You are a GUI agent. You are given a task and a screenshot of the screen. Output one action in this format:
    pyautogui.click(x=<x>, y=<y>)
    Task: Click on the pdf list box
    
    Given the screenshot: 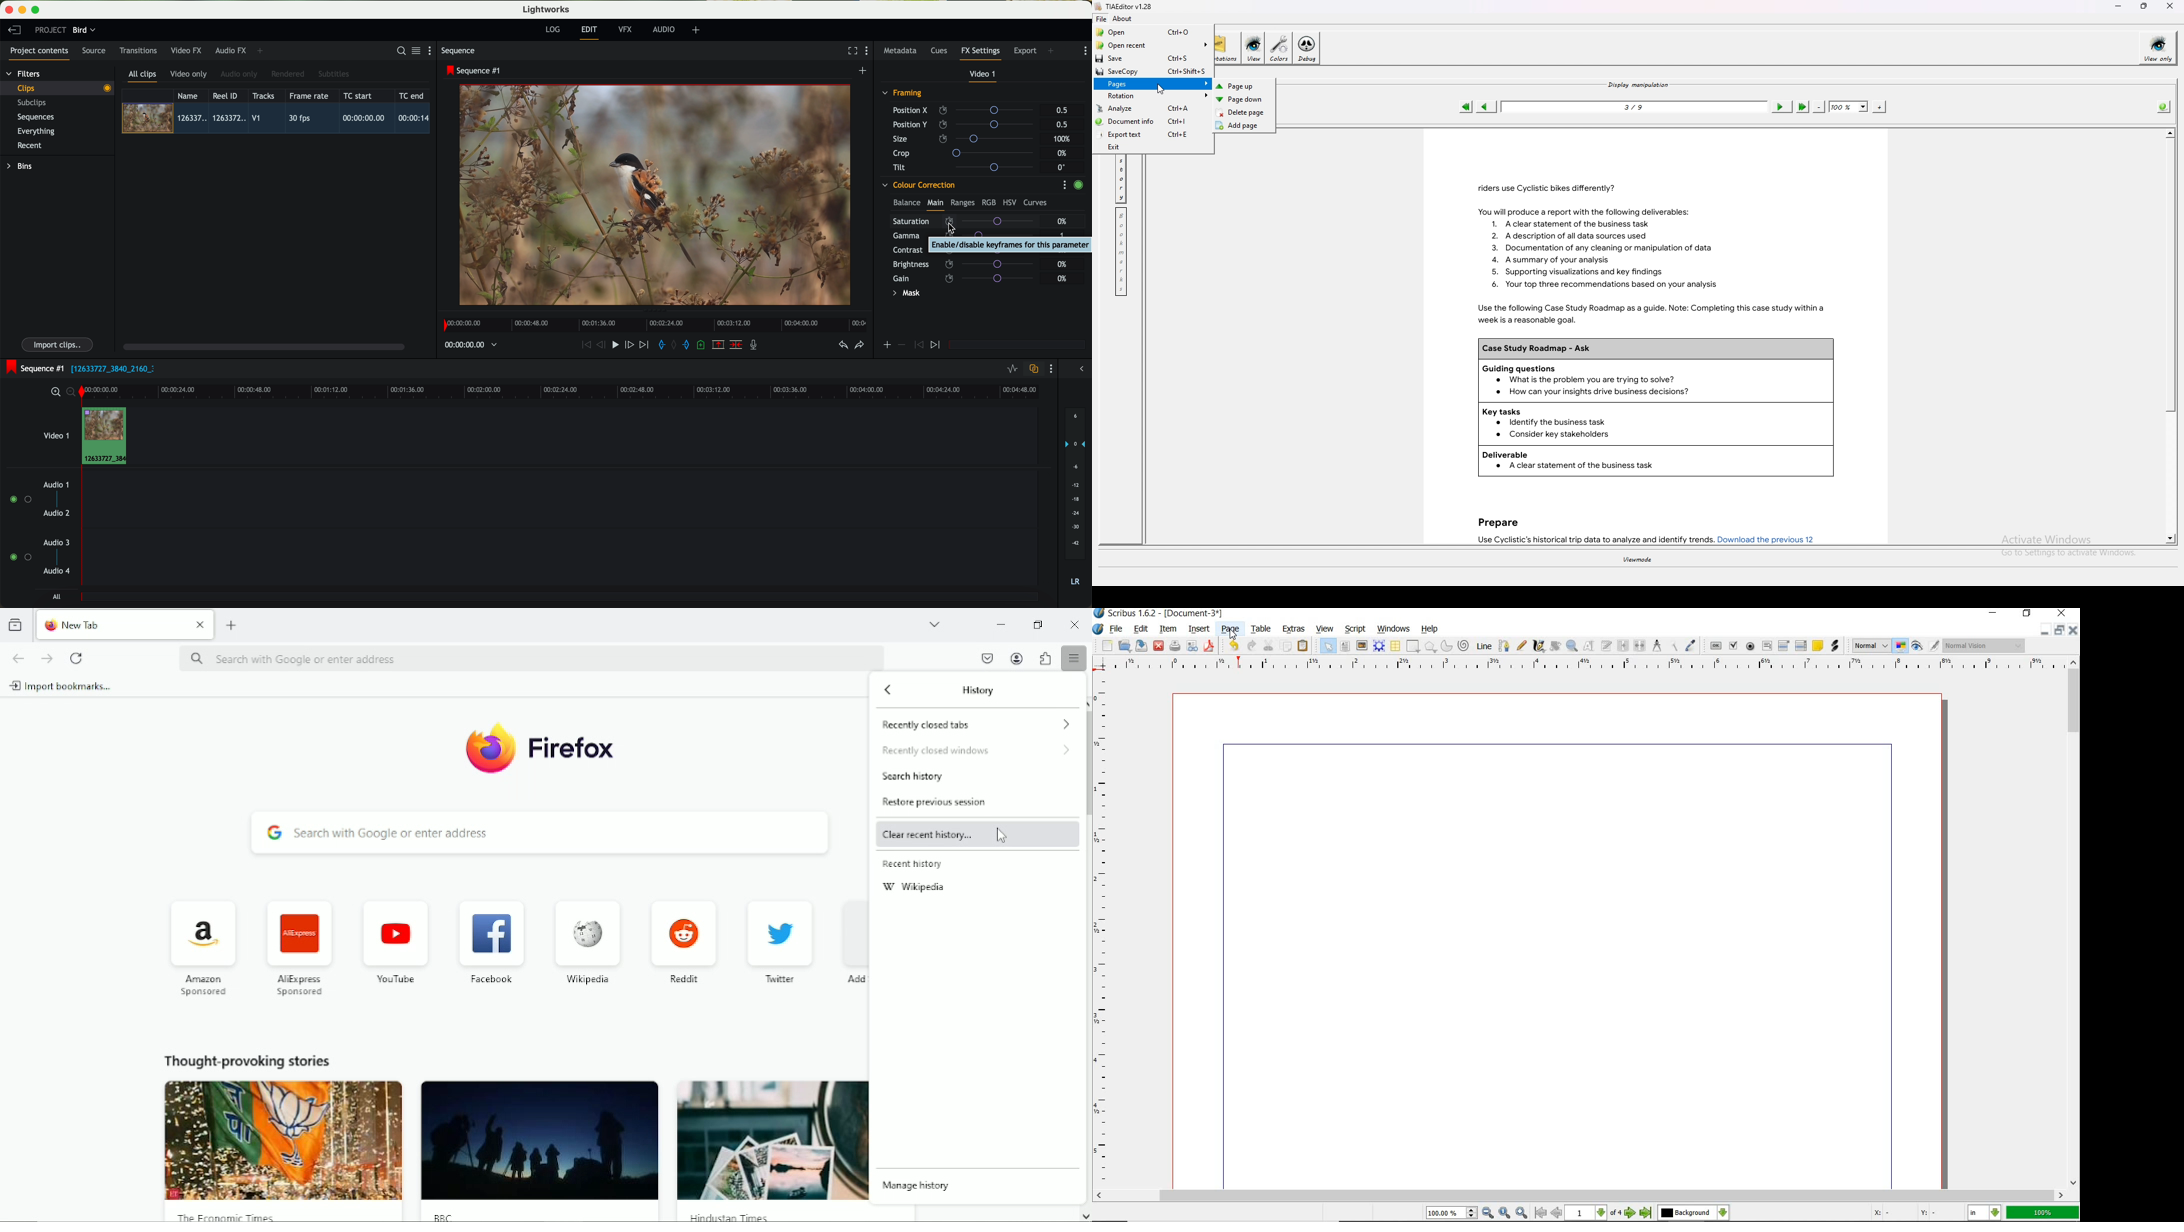 What is the action you would take?
    pyautogui.click(x=1802, y=645)
    